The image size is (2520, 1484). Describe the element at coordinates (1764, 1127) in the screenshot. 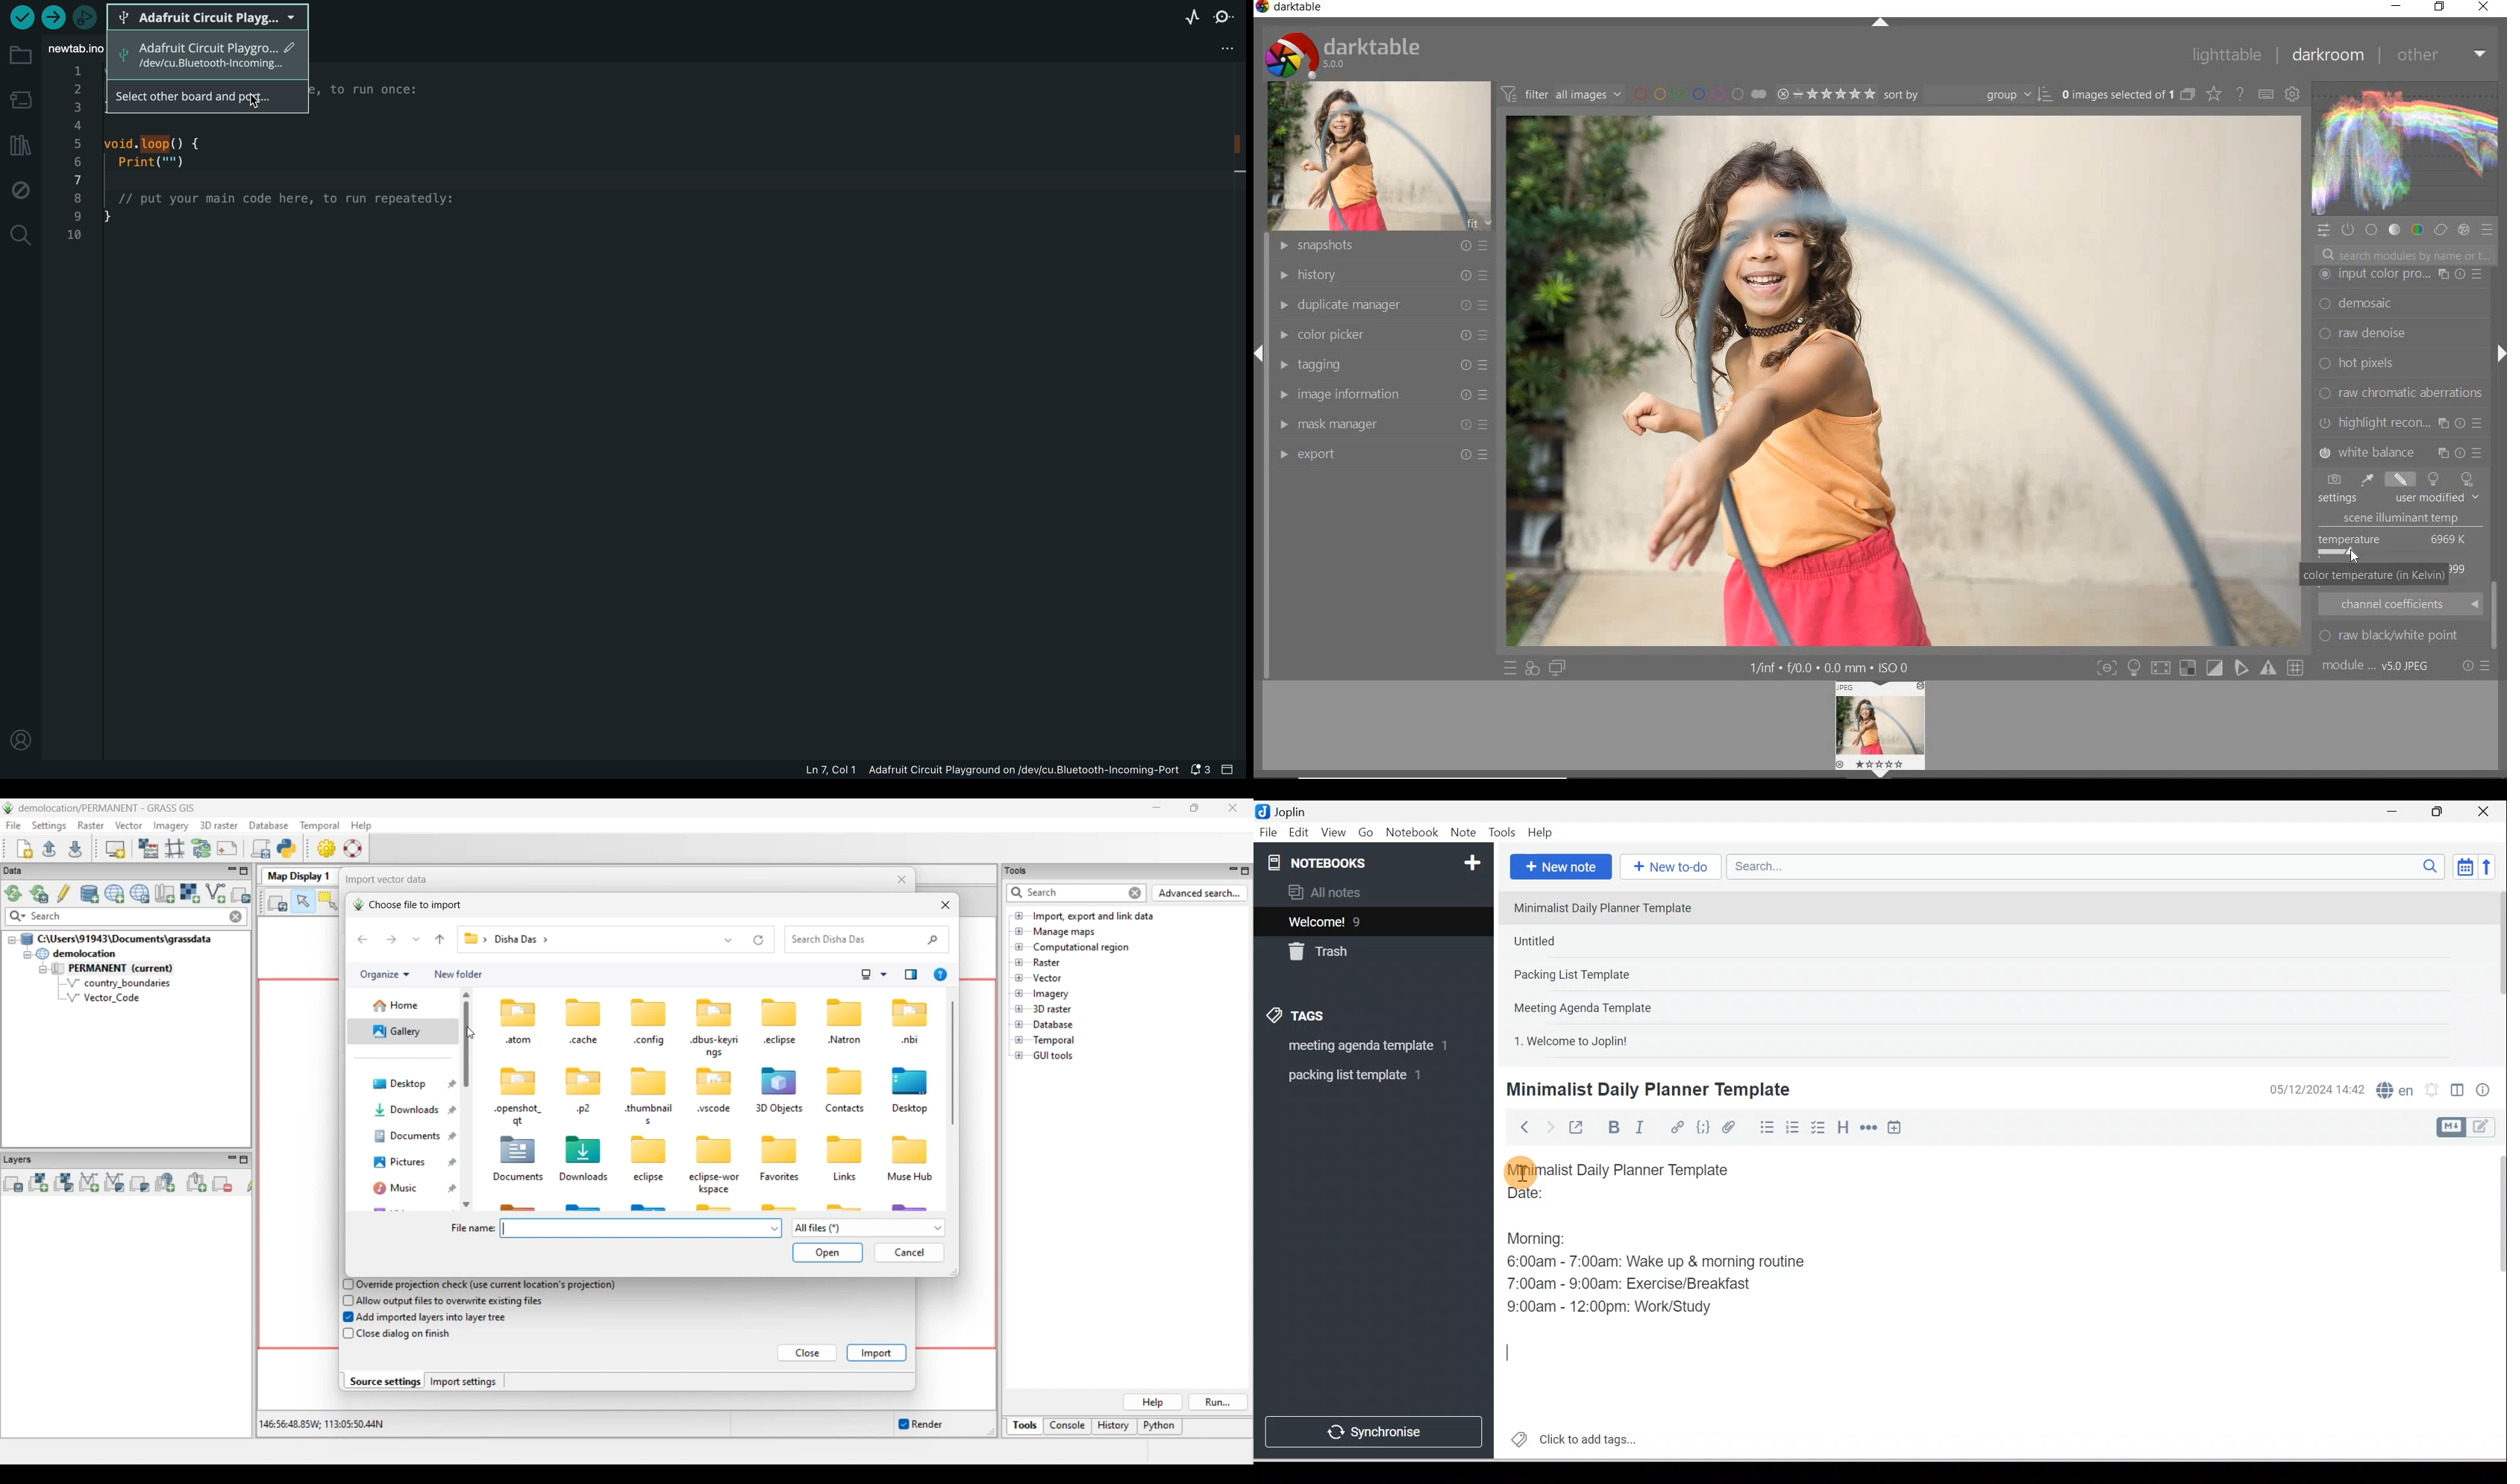

I see `Bulleted list` at that location.